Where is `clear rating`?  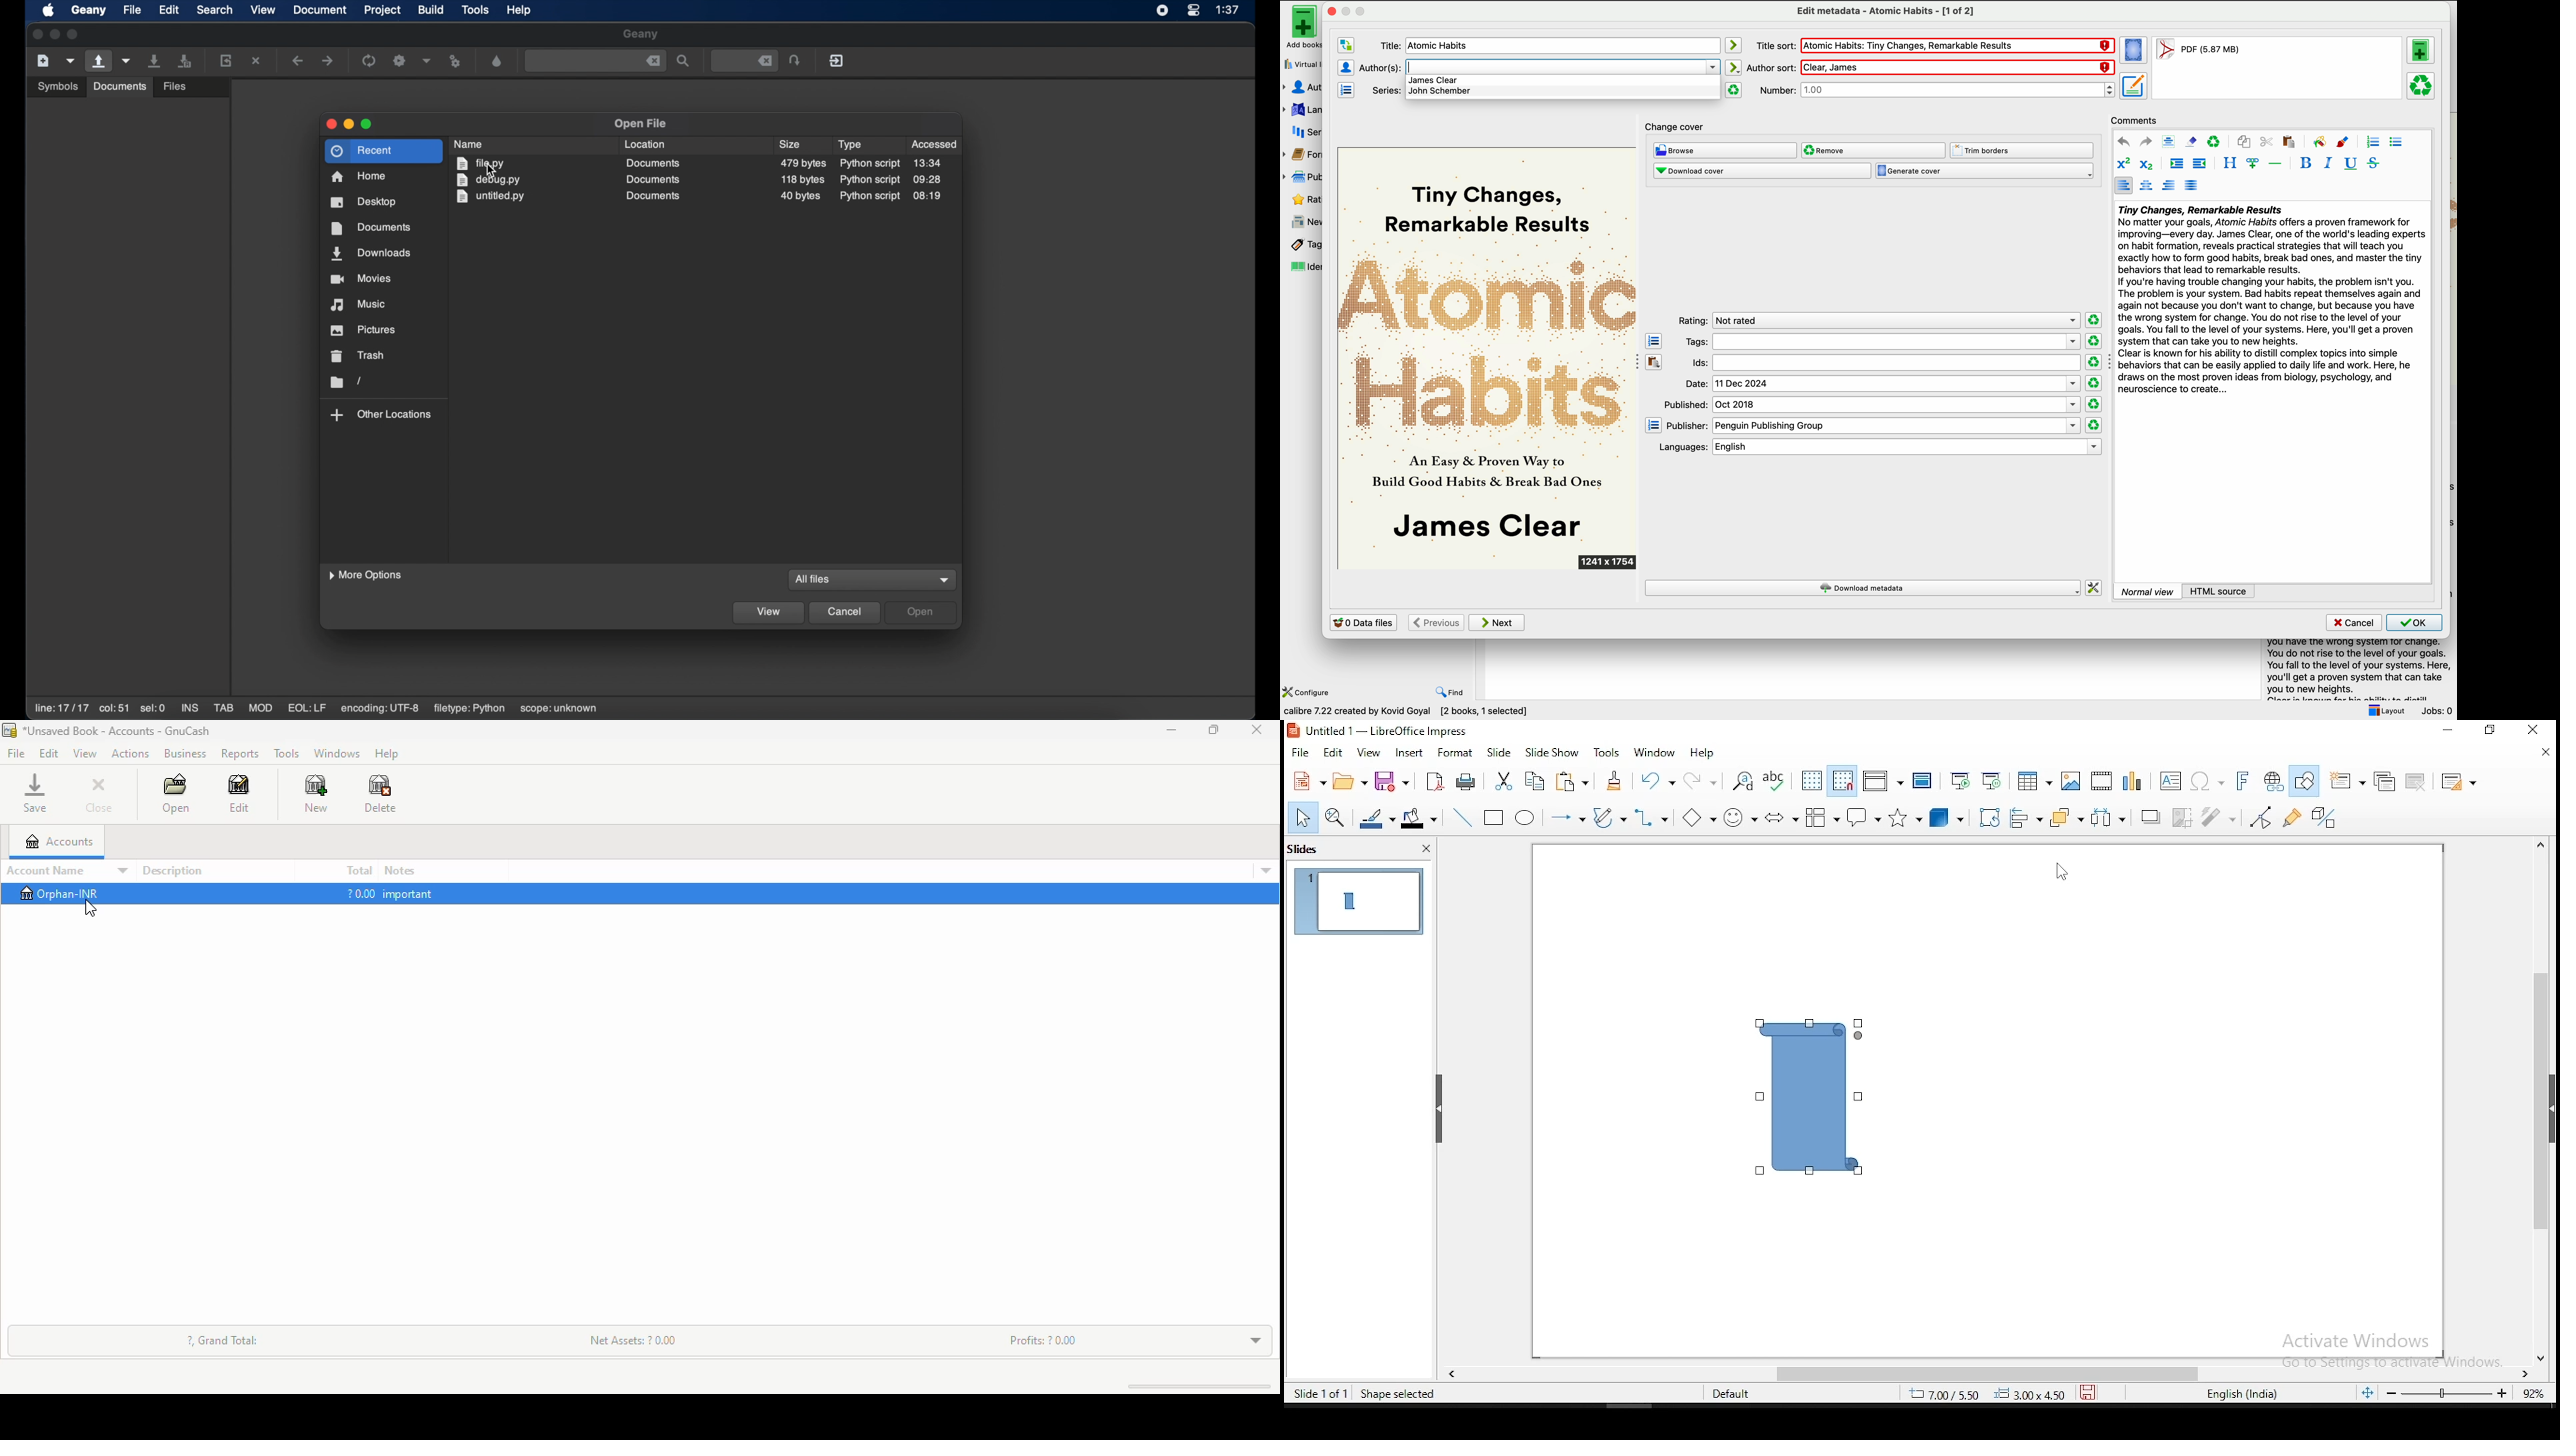
clear rating is located at coordinates (2095, 383).